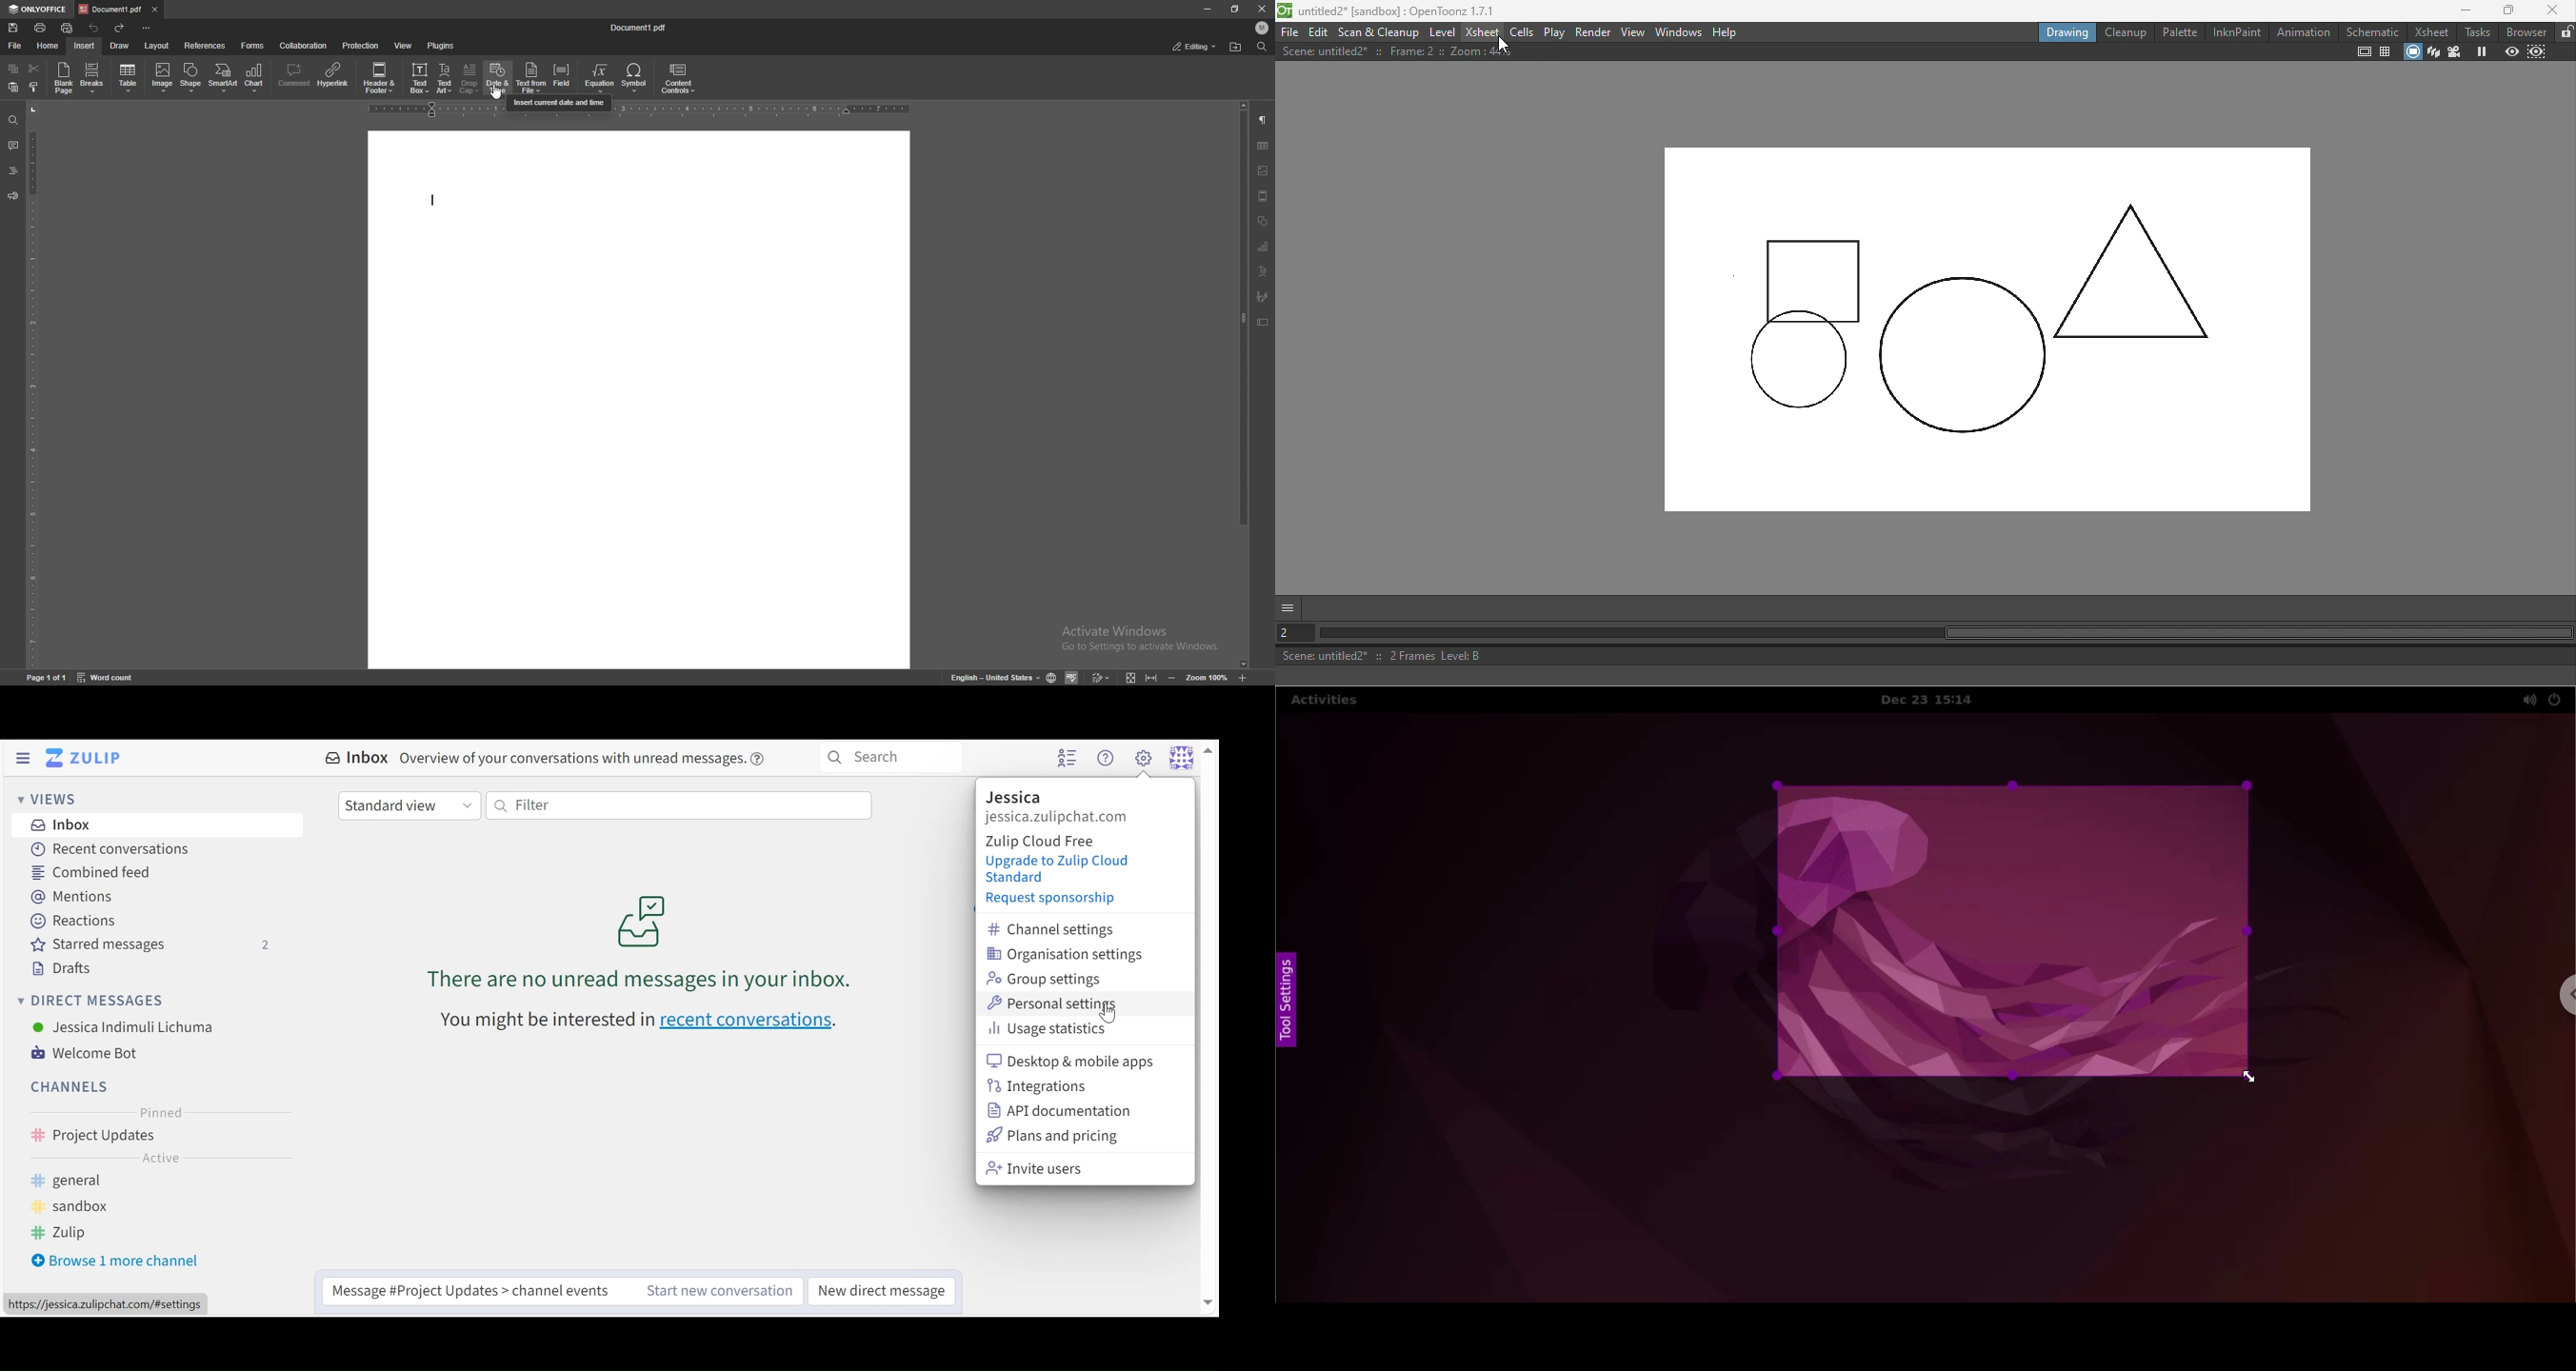  I want to click on close, so click(1262, 9).